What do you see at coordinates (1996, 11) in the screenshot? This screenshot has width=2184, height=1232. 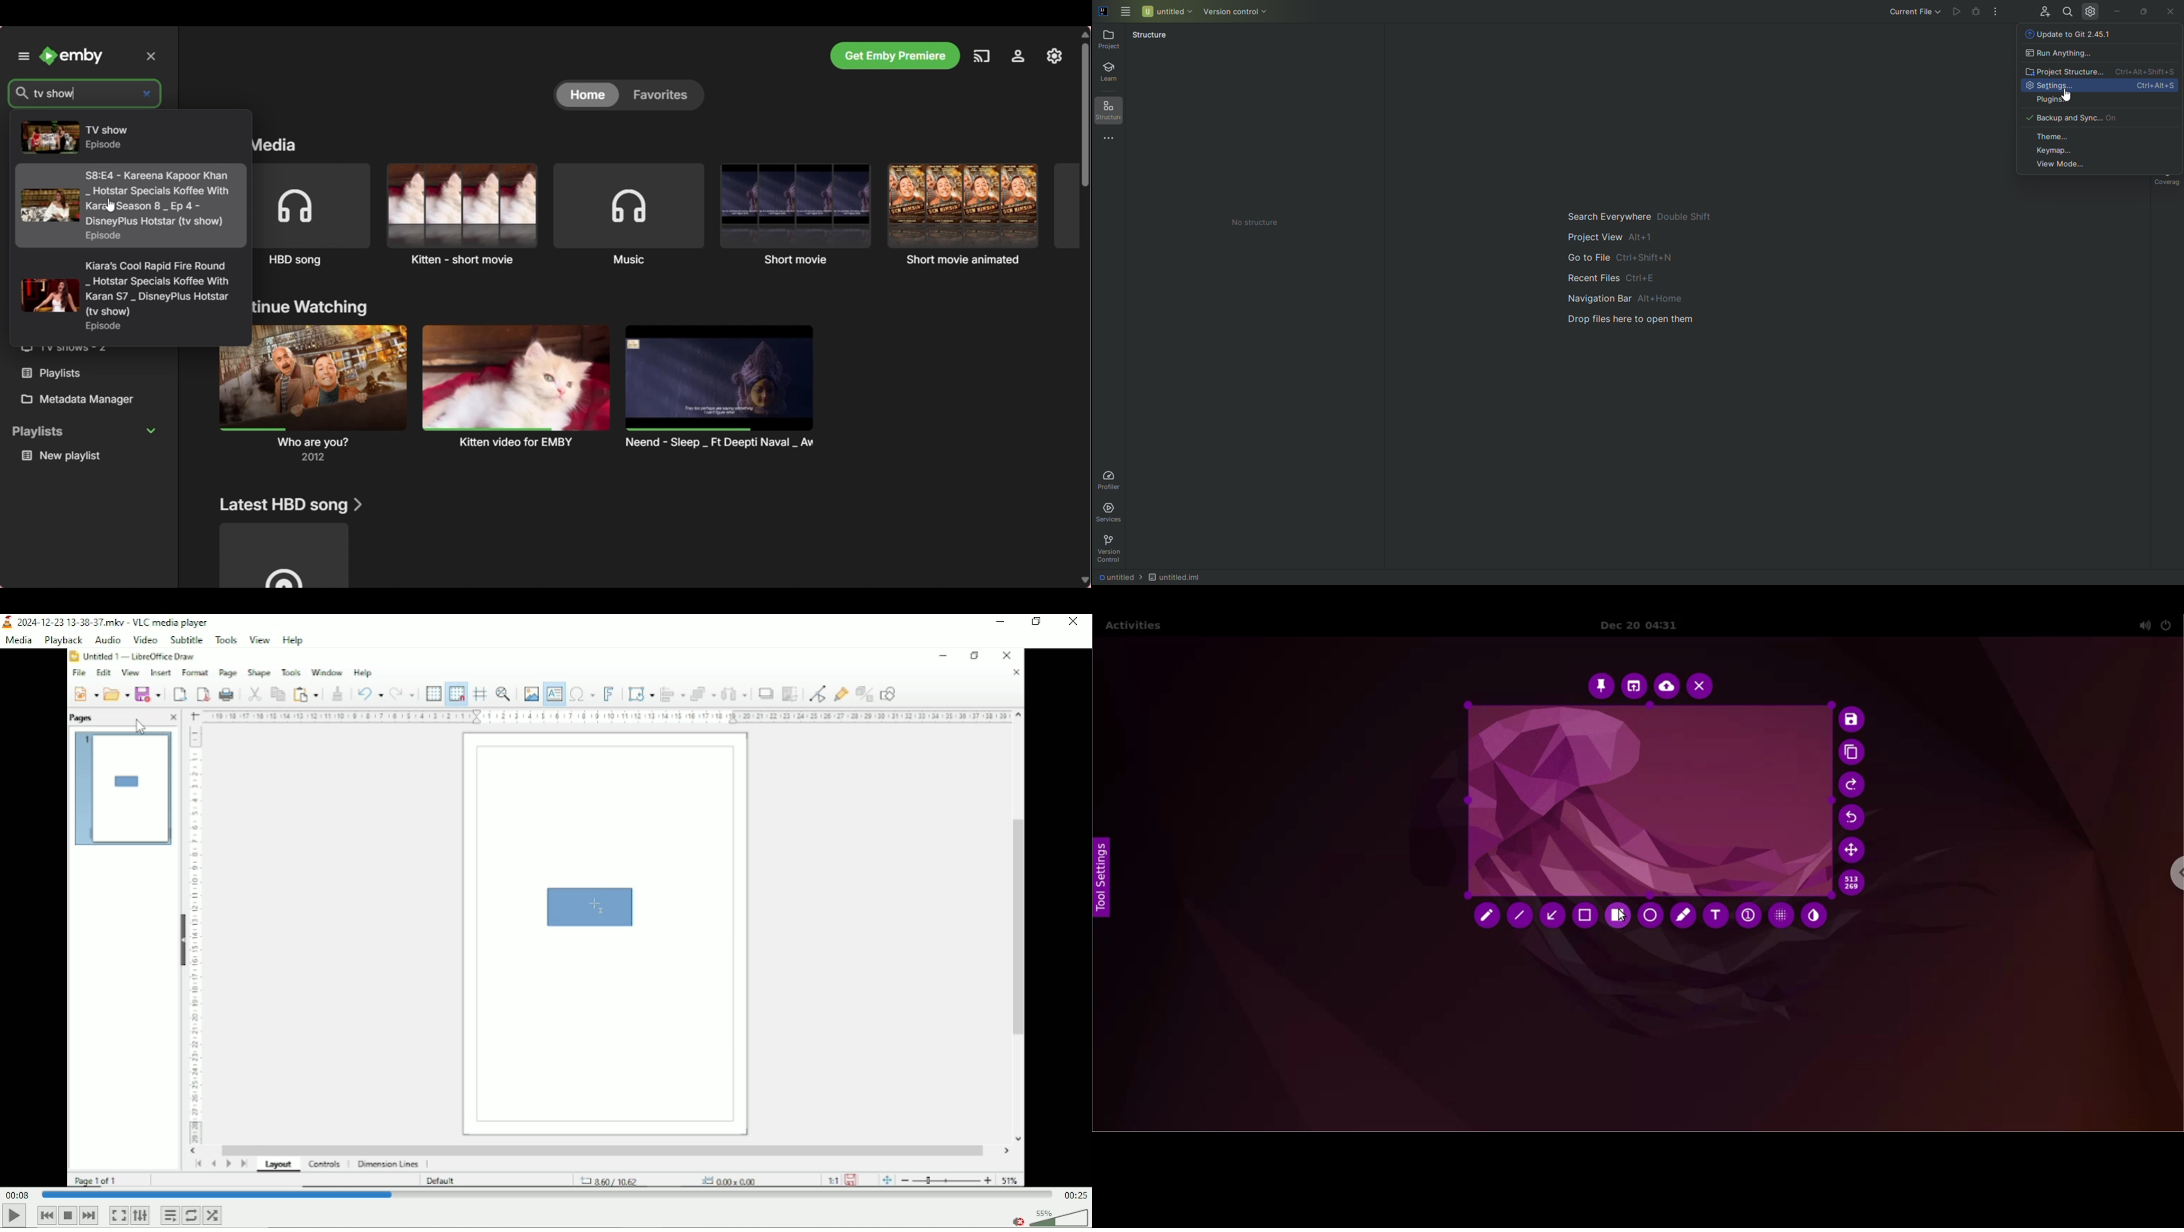 I see `More Actions` at bounding box center [1996, 11].